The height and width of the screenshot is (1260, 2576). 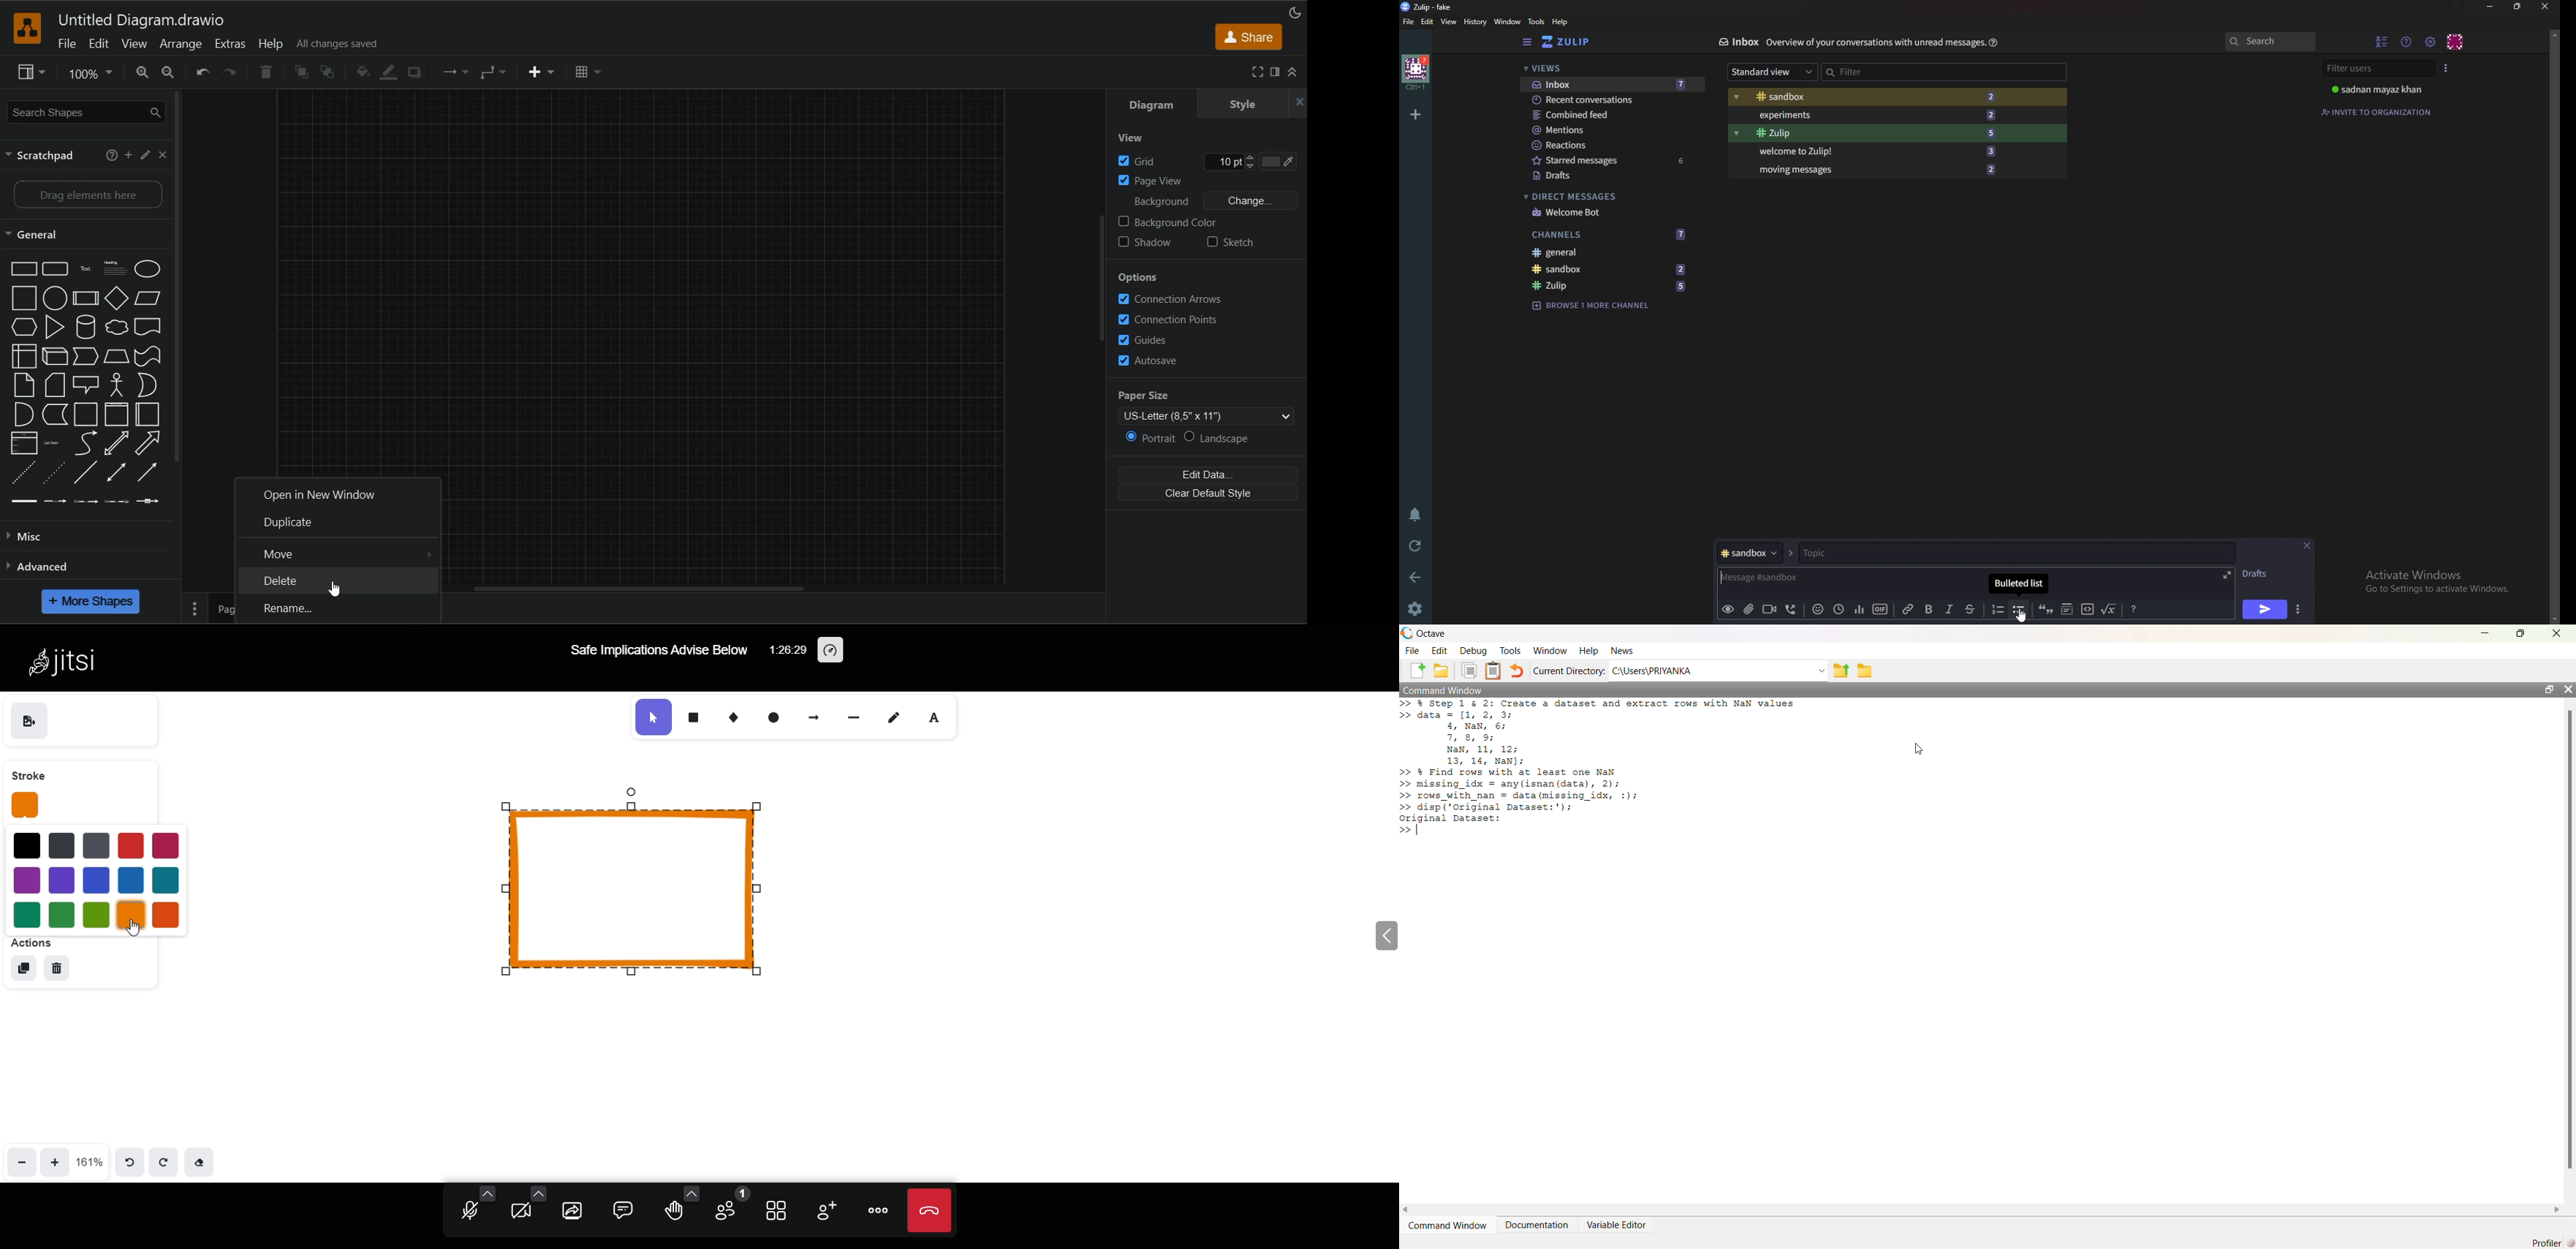 I want to click on Reload, so click(x=1415, y=546).